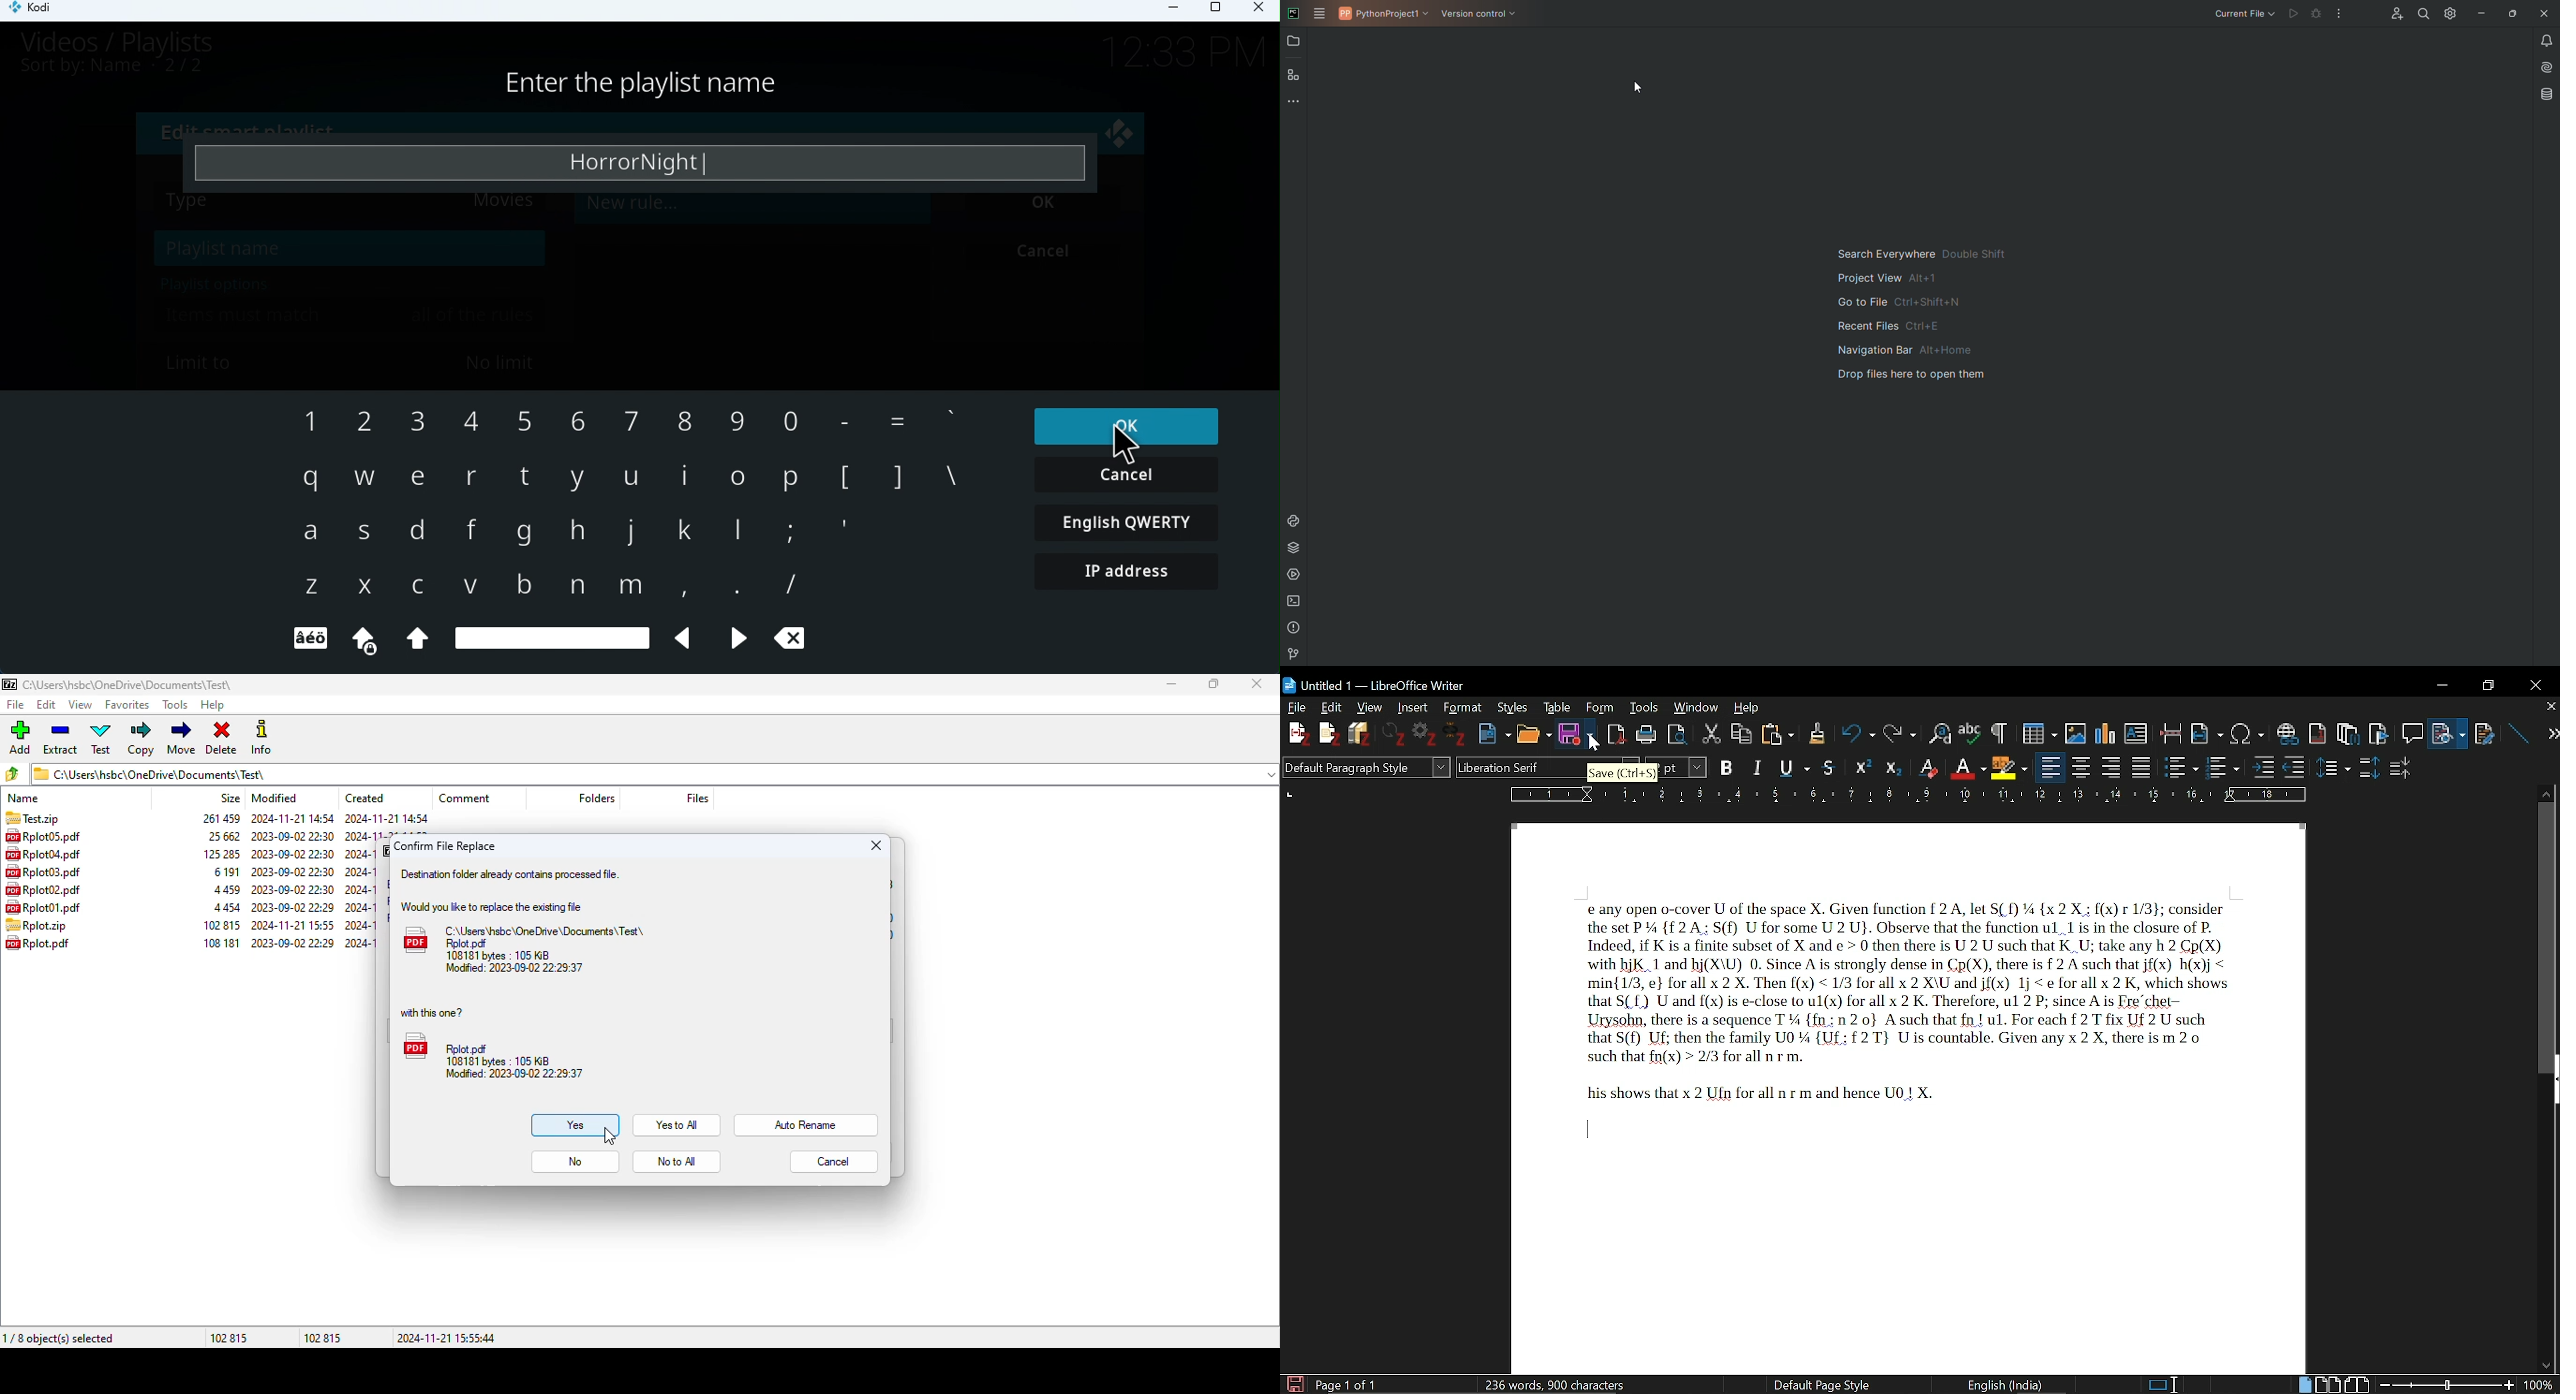 The width and height of the screenshot is (2576, 1400). Describe the element at coordinates (1617, 731) in the screenshot. I see `Import as pdf` at that location.